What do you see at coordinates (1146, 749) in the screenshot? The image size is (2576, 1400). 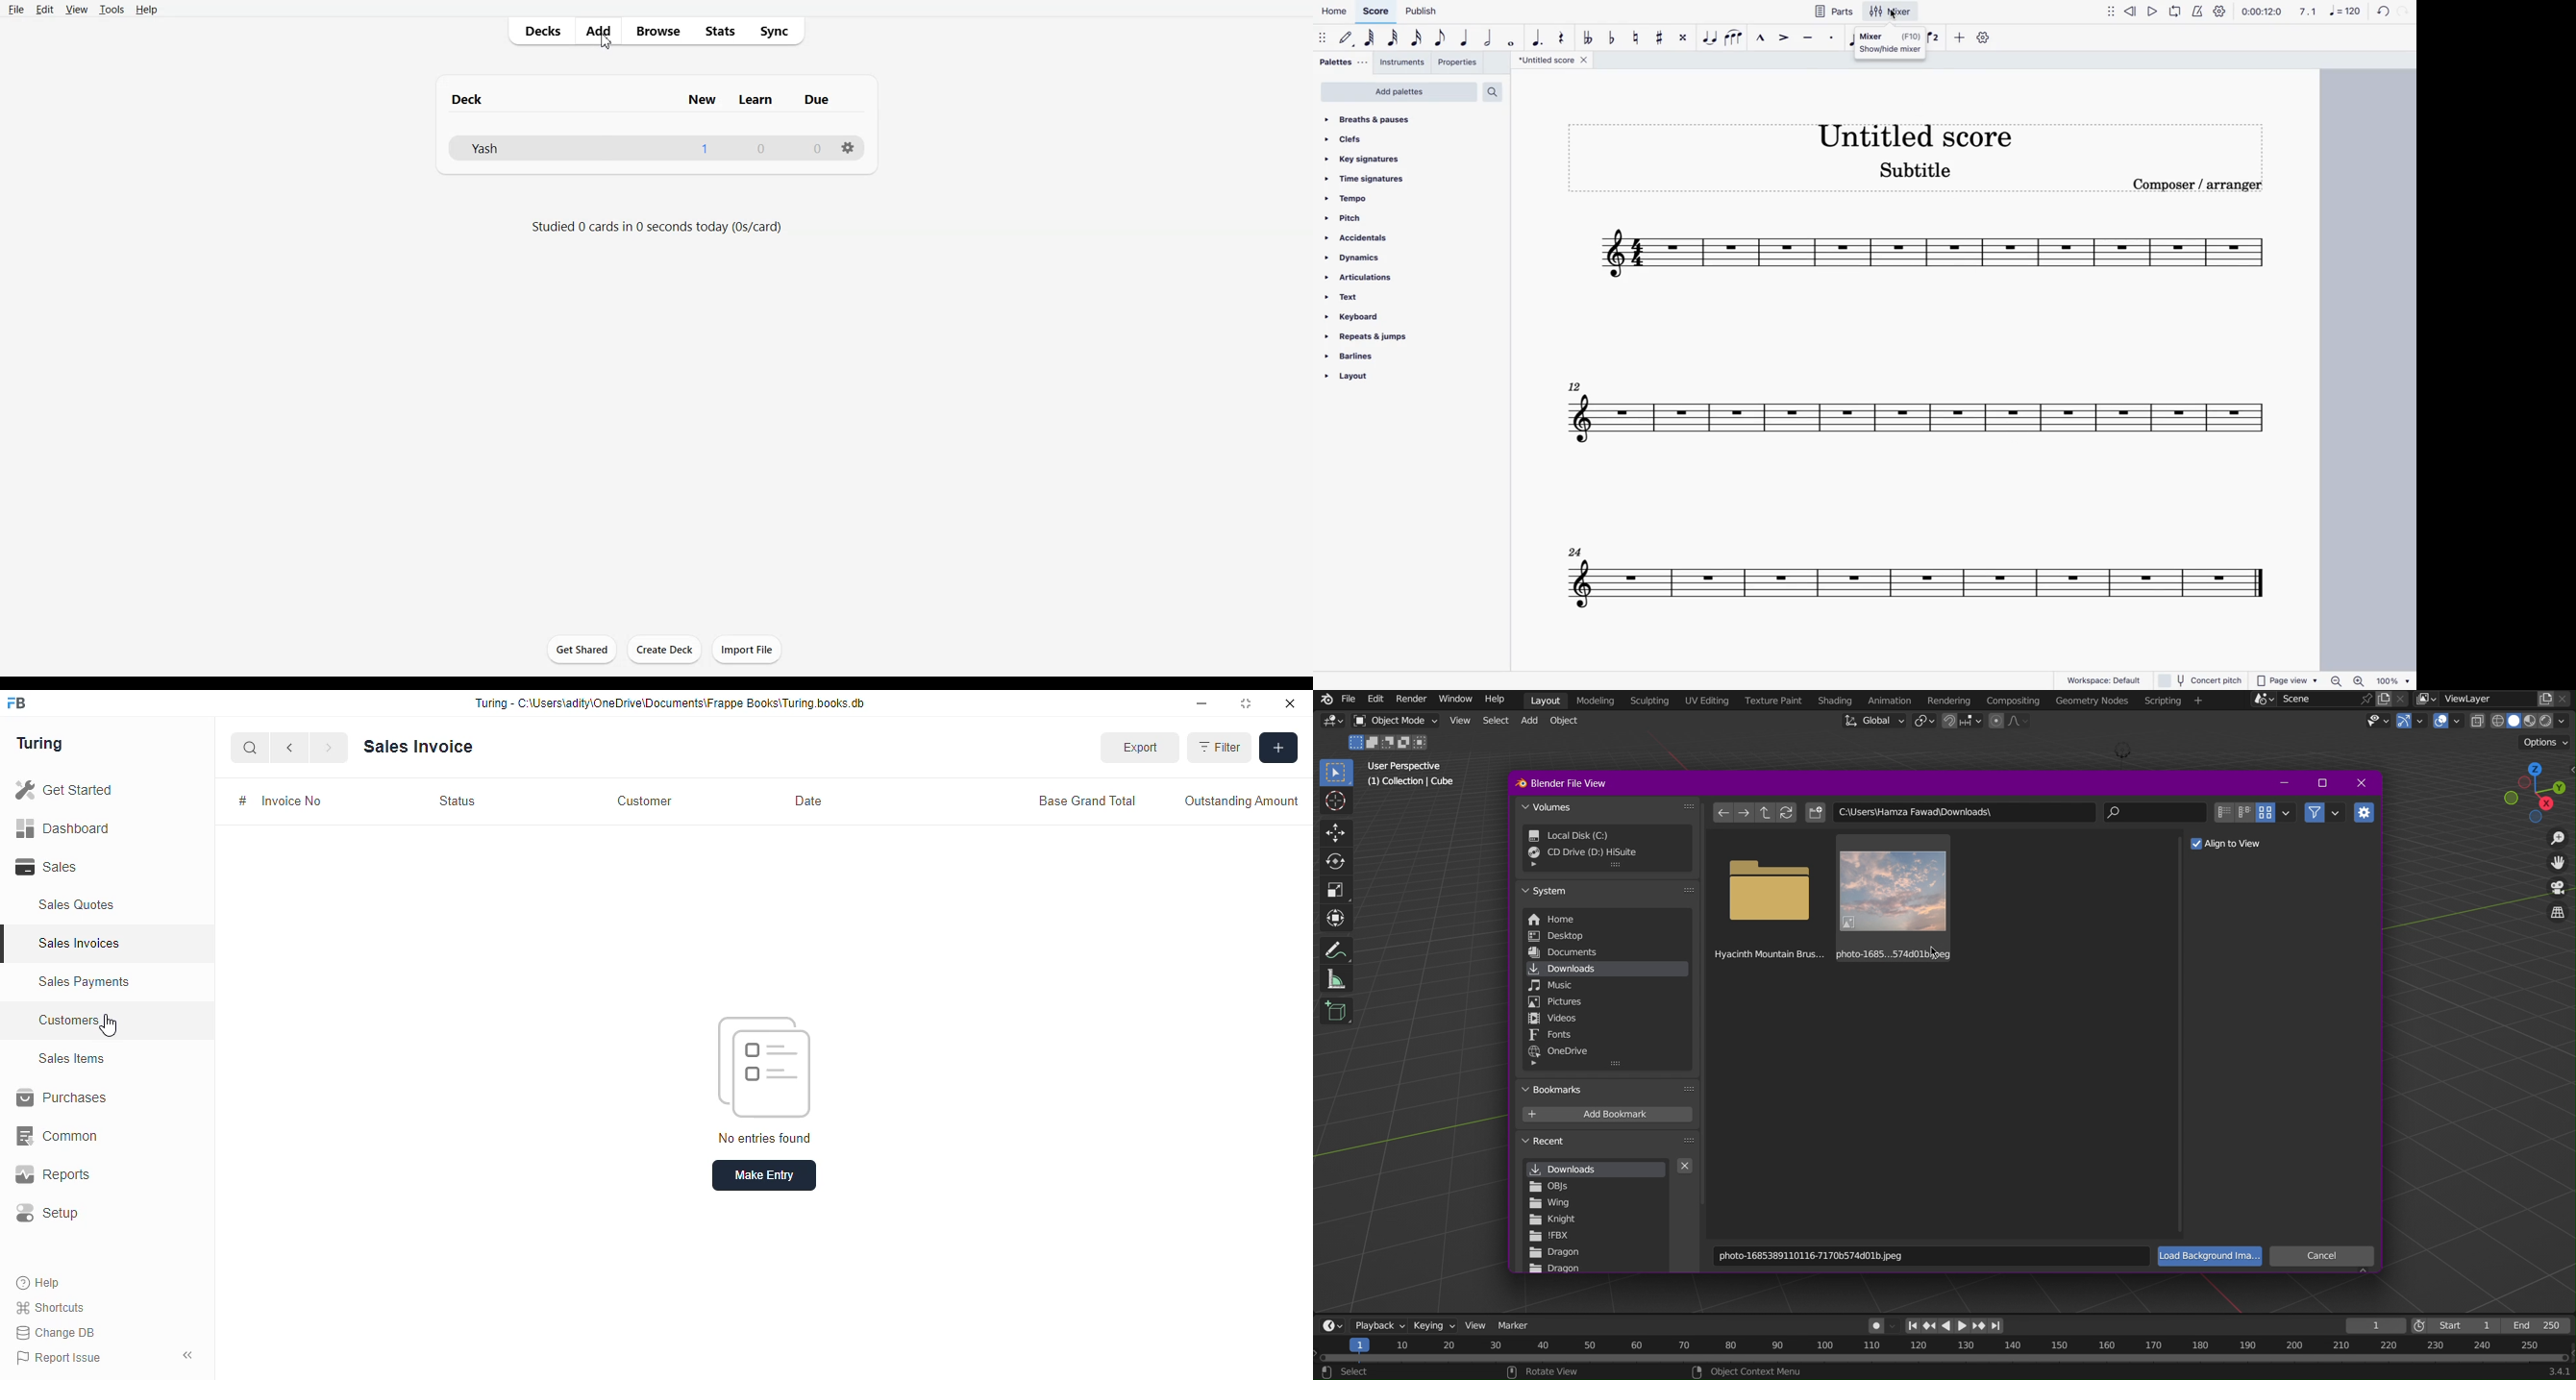 I see `Export` at bounding box center [1146, 749].